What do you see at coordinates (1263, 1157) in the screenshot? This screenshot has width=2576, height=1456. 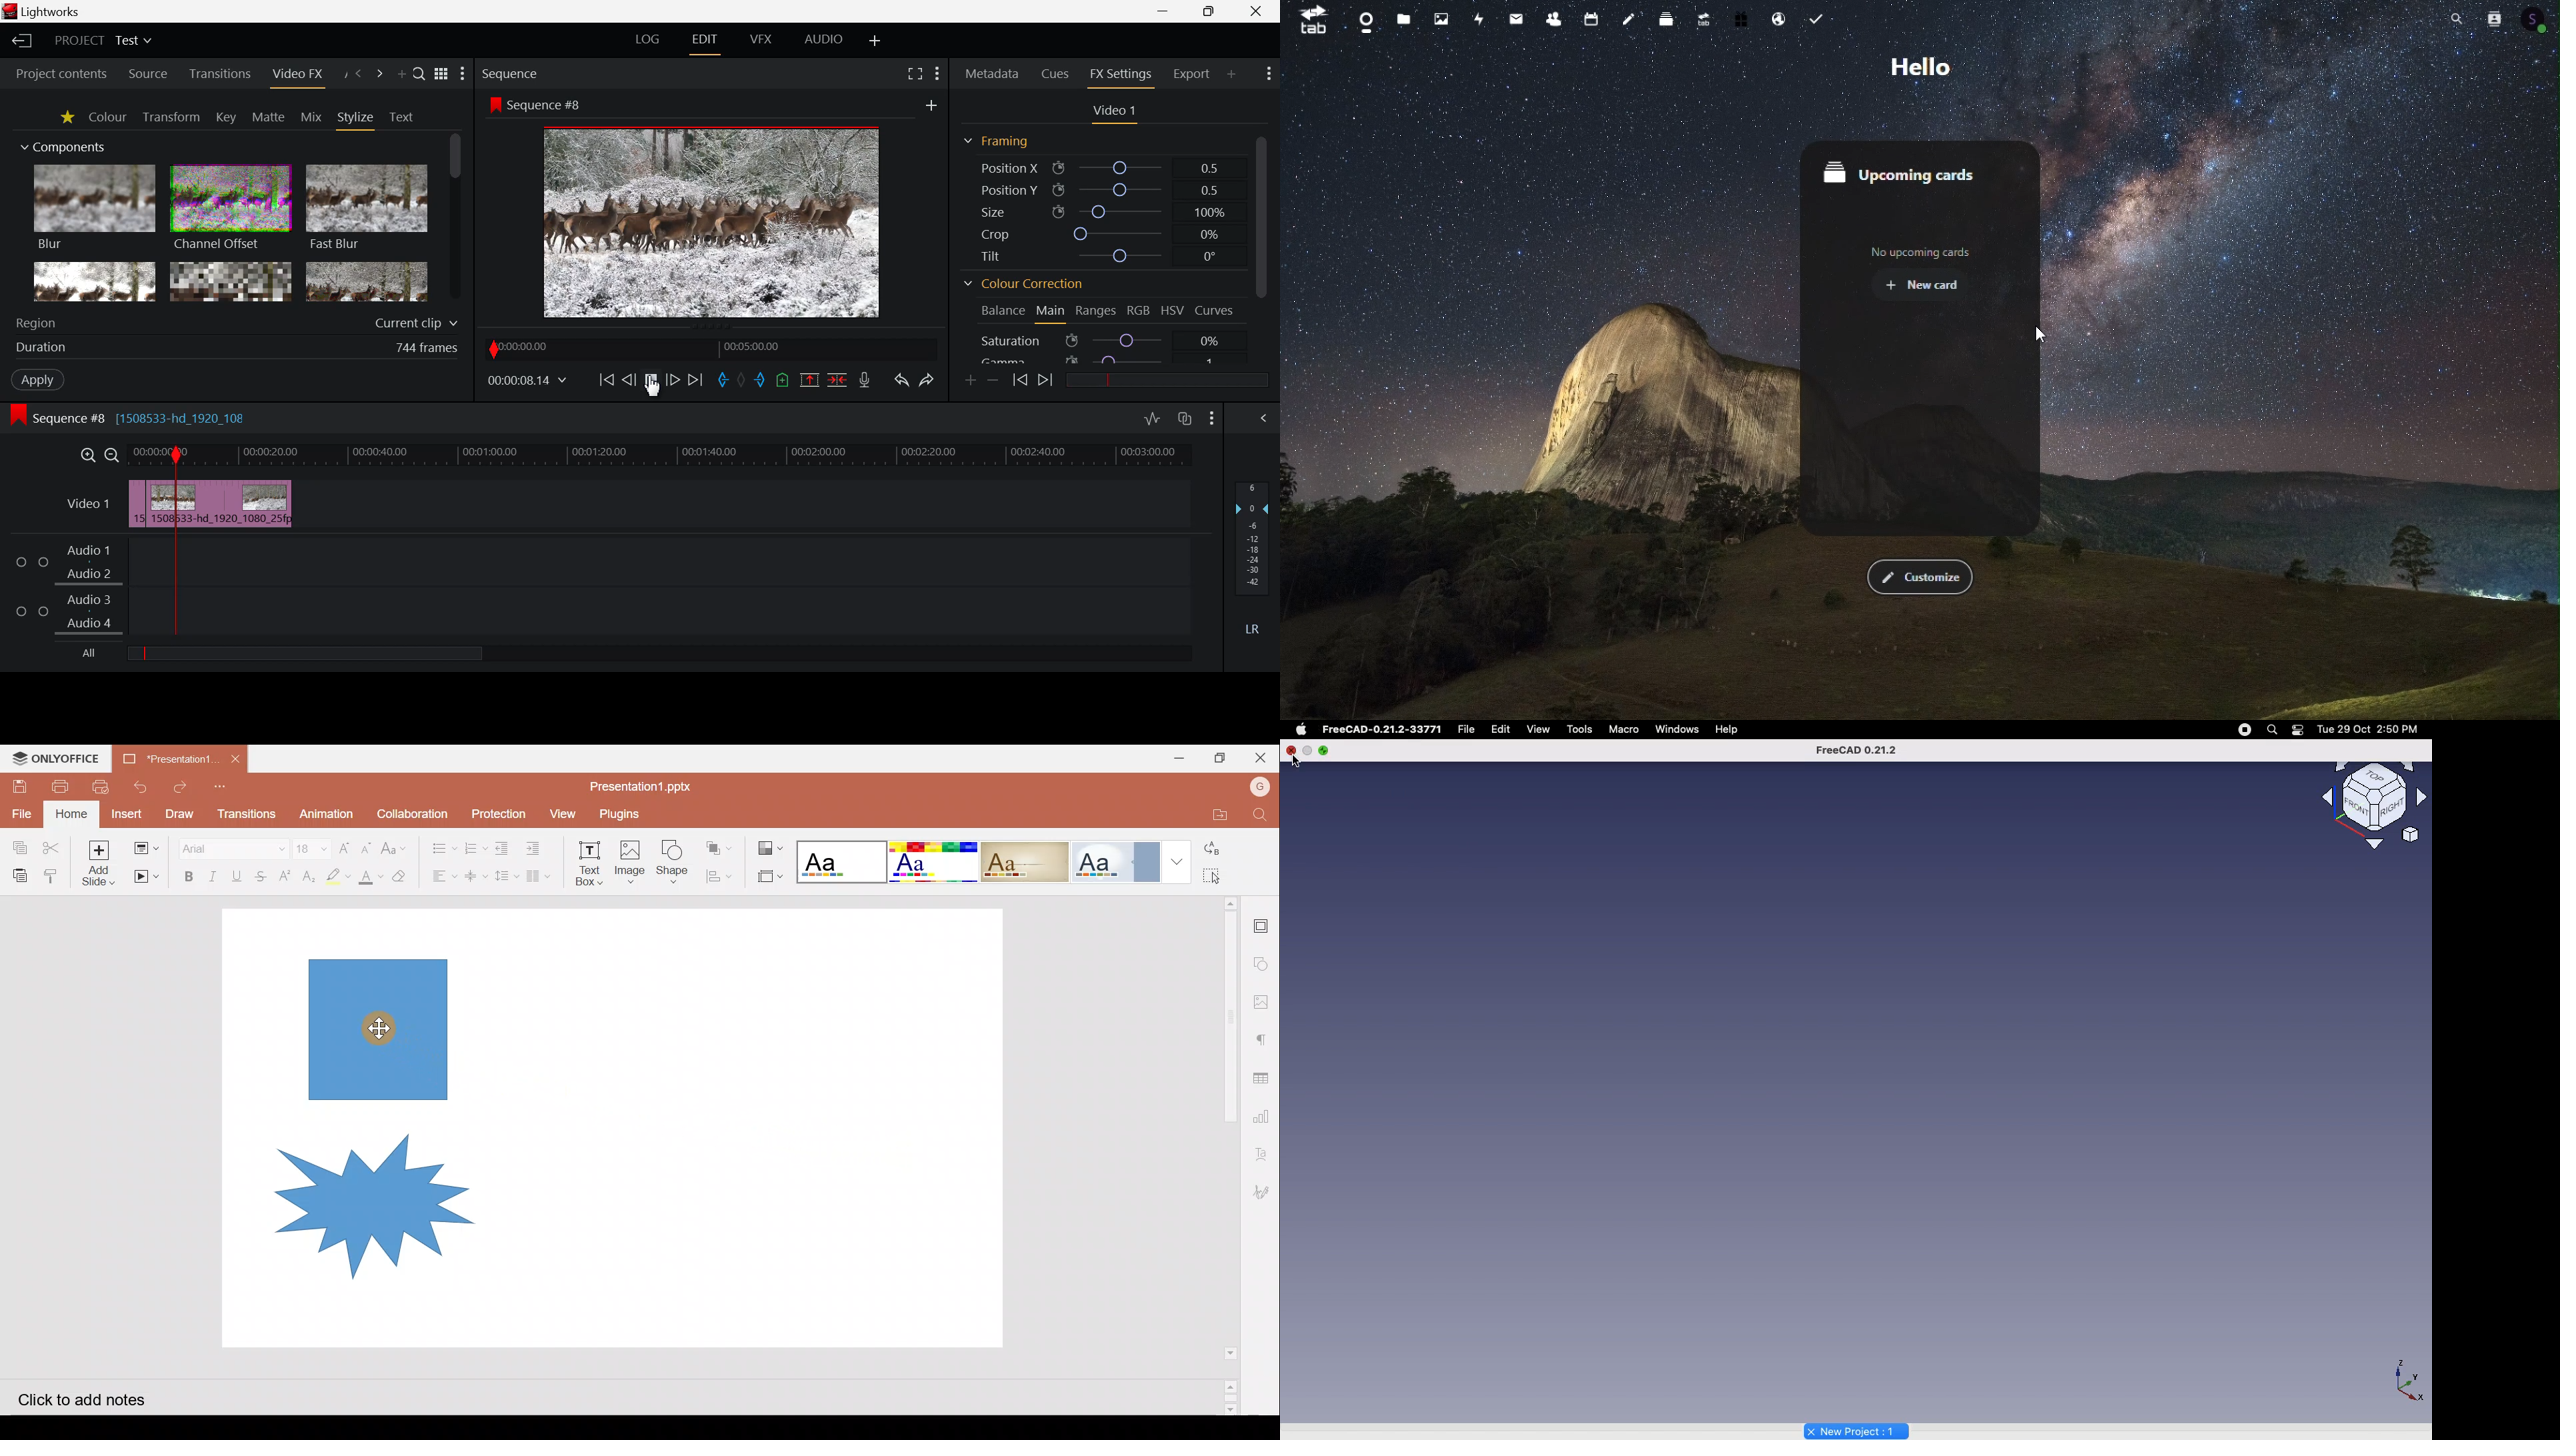 I see `Text Art settings` at bounding box center [1263, 1157].